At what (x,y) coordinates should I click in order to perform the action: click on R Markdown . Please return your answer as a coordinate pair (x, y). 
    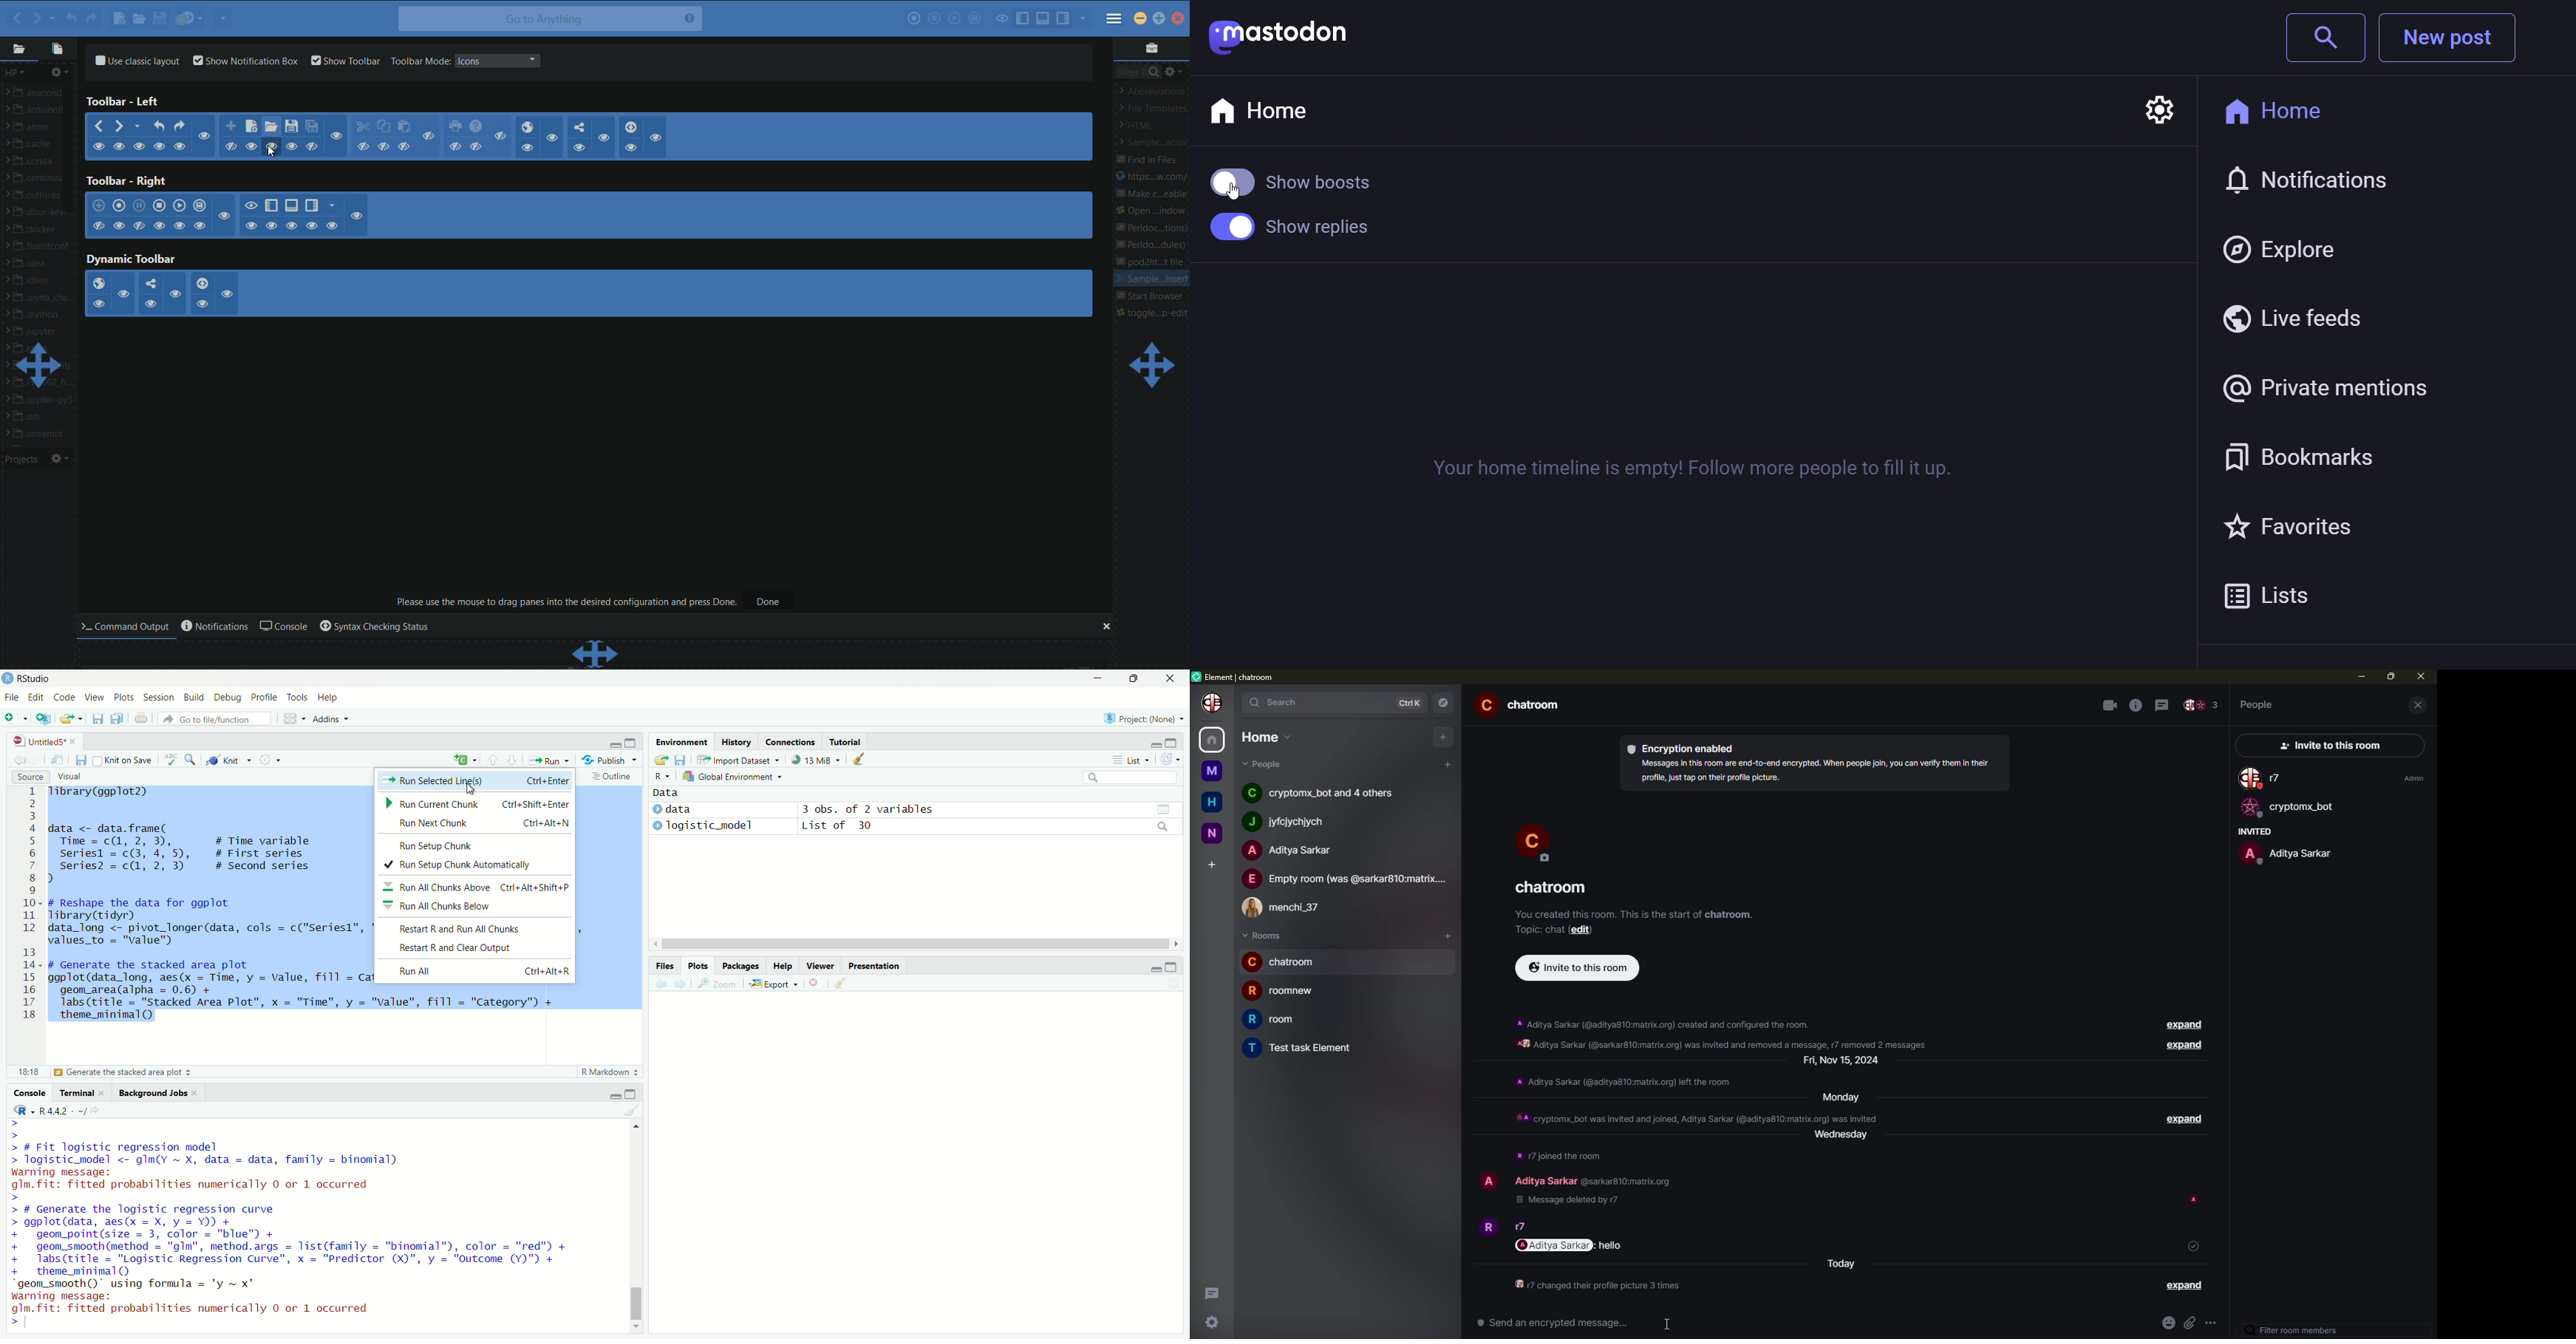
    Looking at the image, I should click on (599, 1070).